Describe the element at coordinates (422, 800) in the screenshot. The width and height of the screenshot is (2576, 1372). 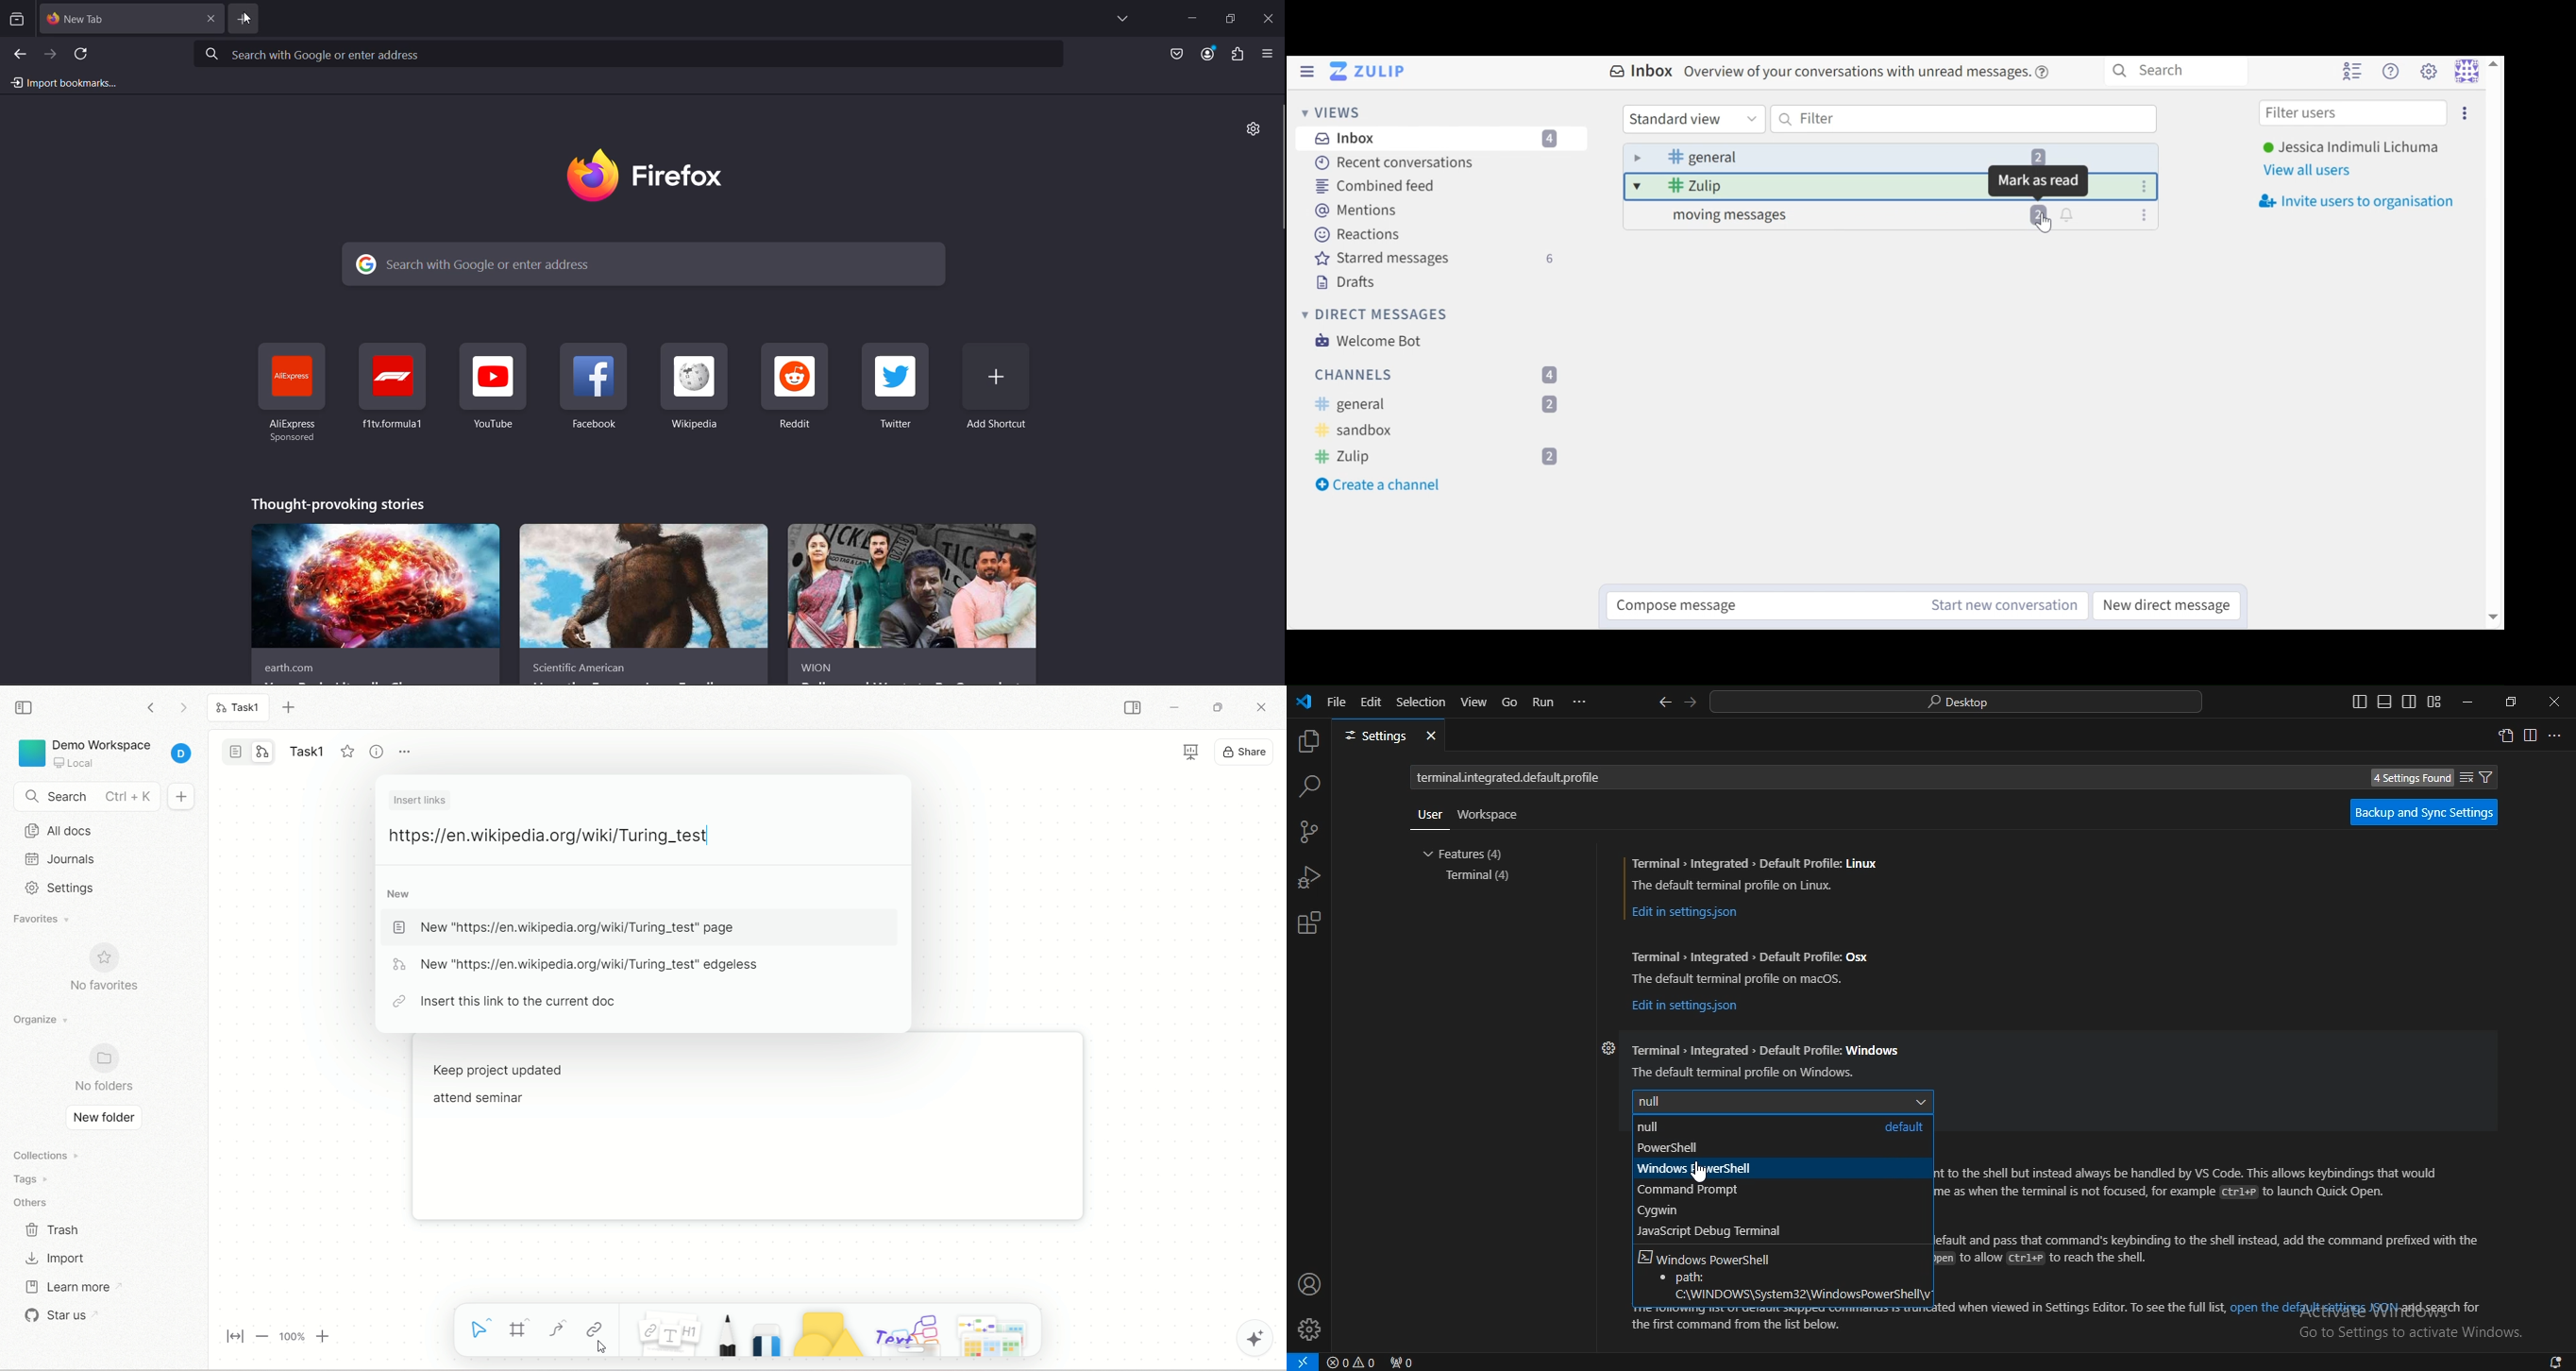
I see `Insert Links` at that location.